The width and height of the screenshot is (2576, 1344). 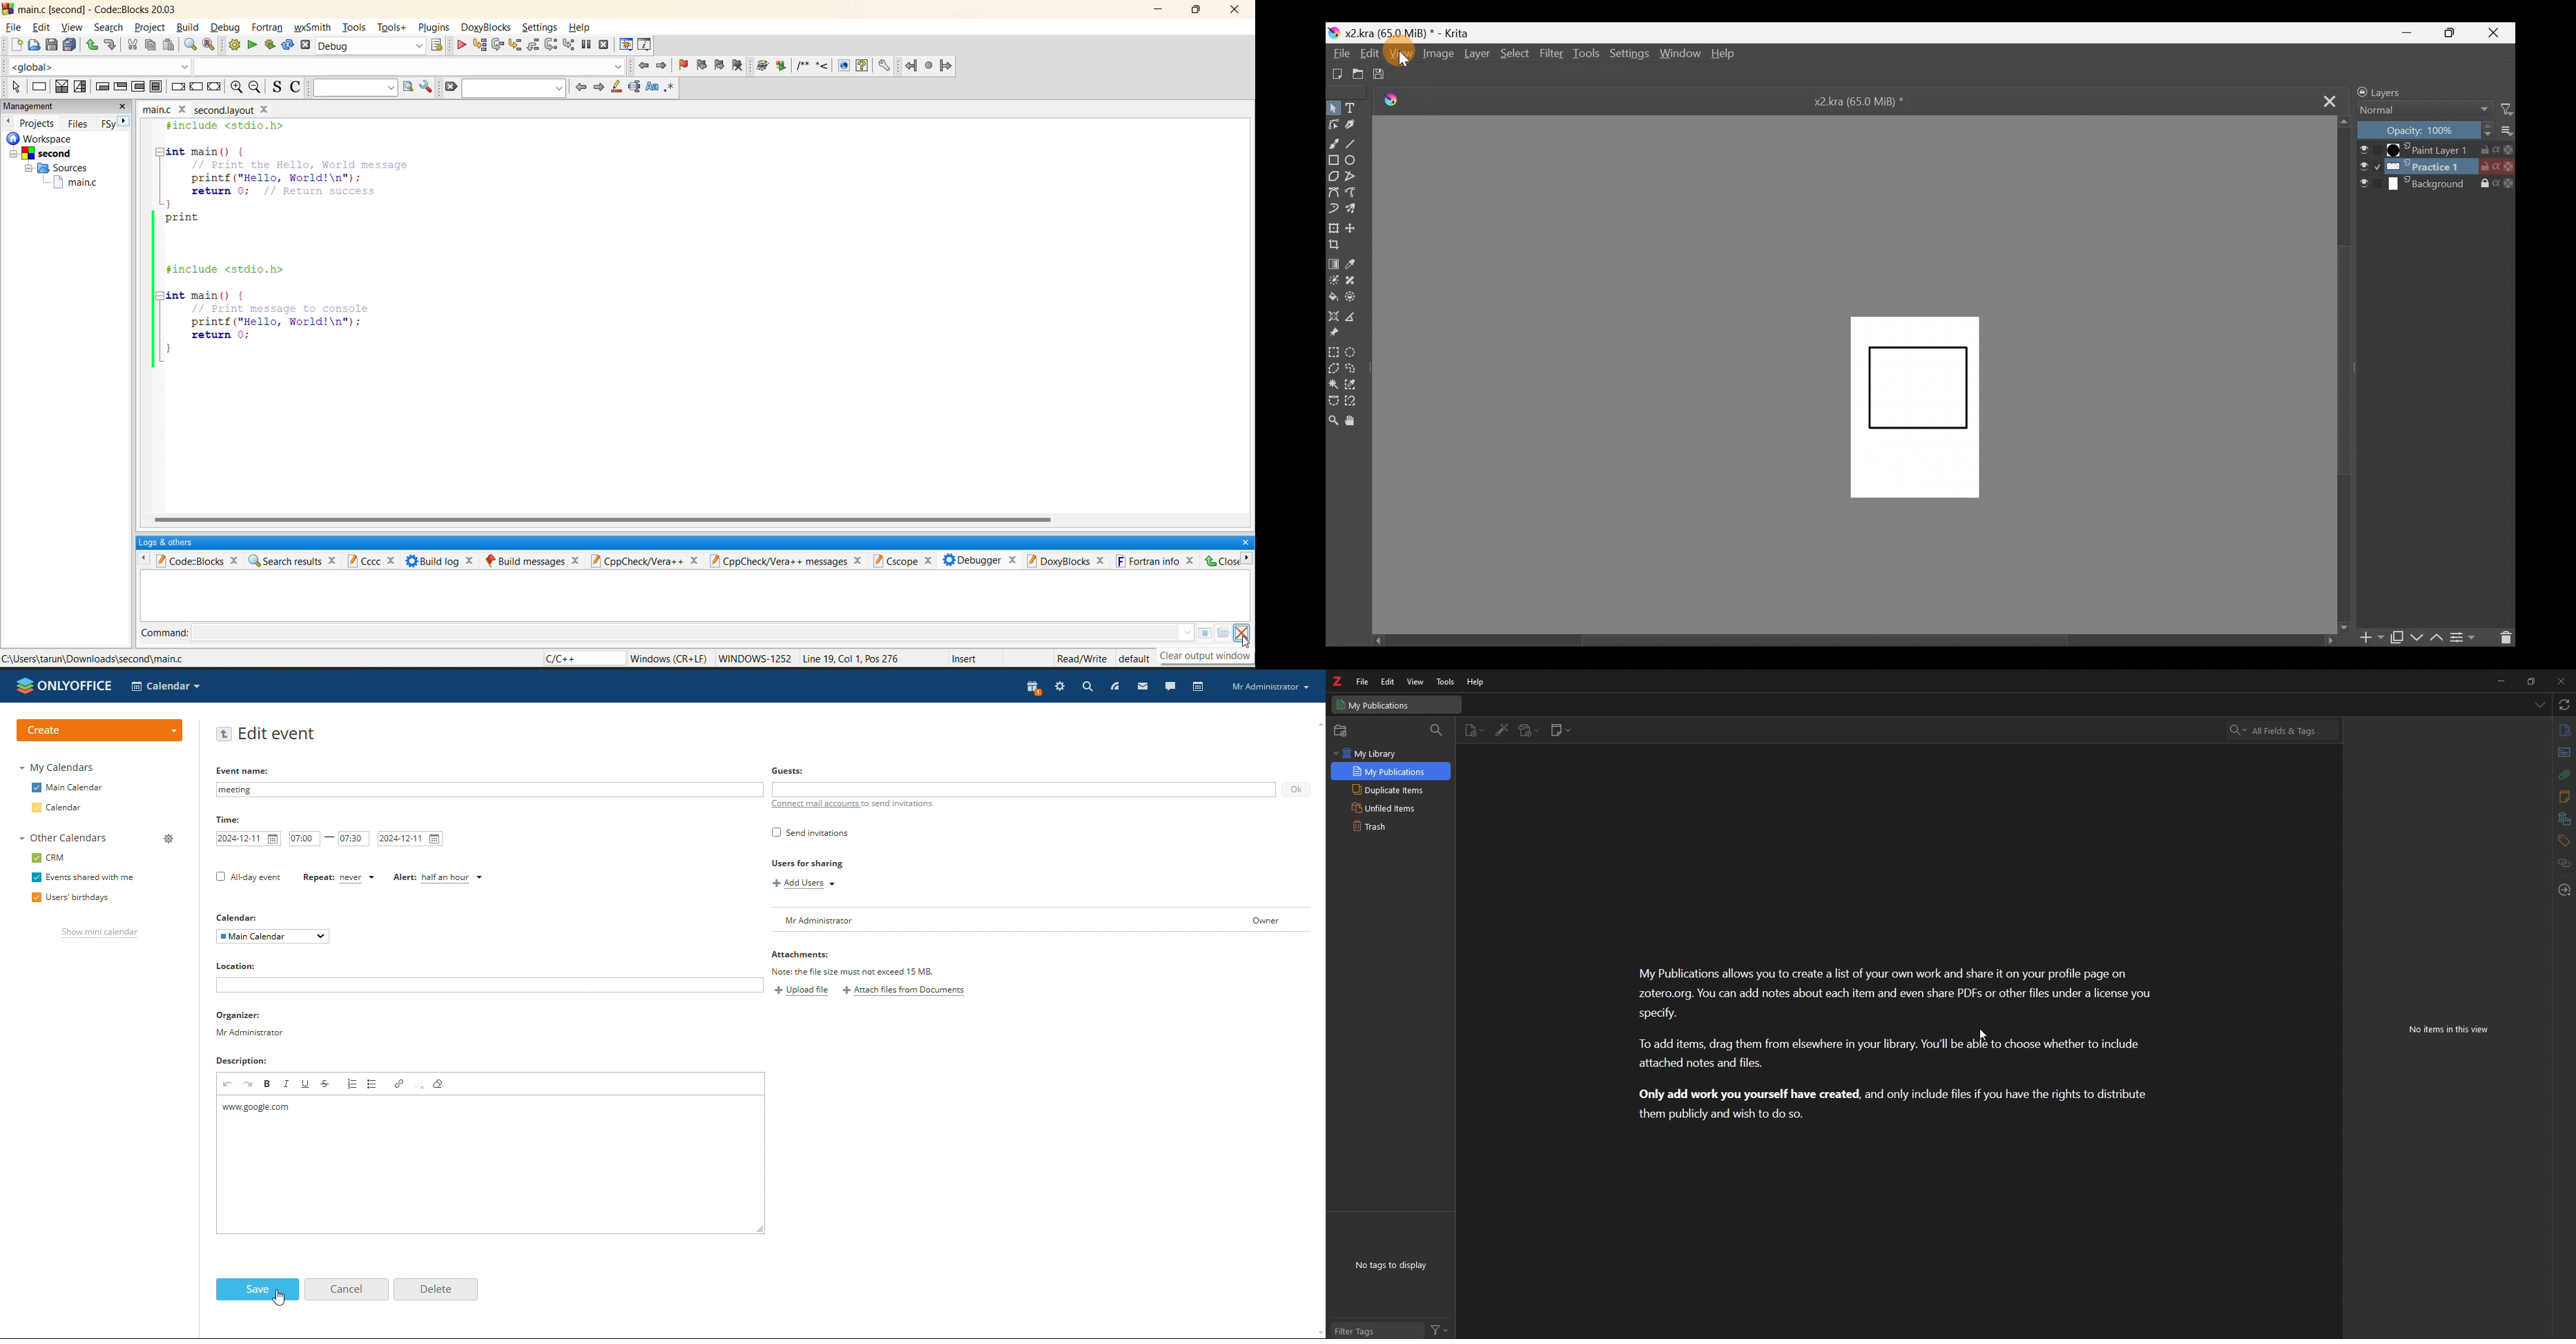 I want to click on wxsmith, so click(x=313, y=26).